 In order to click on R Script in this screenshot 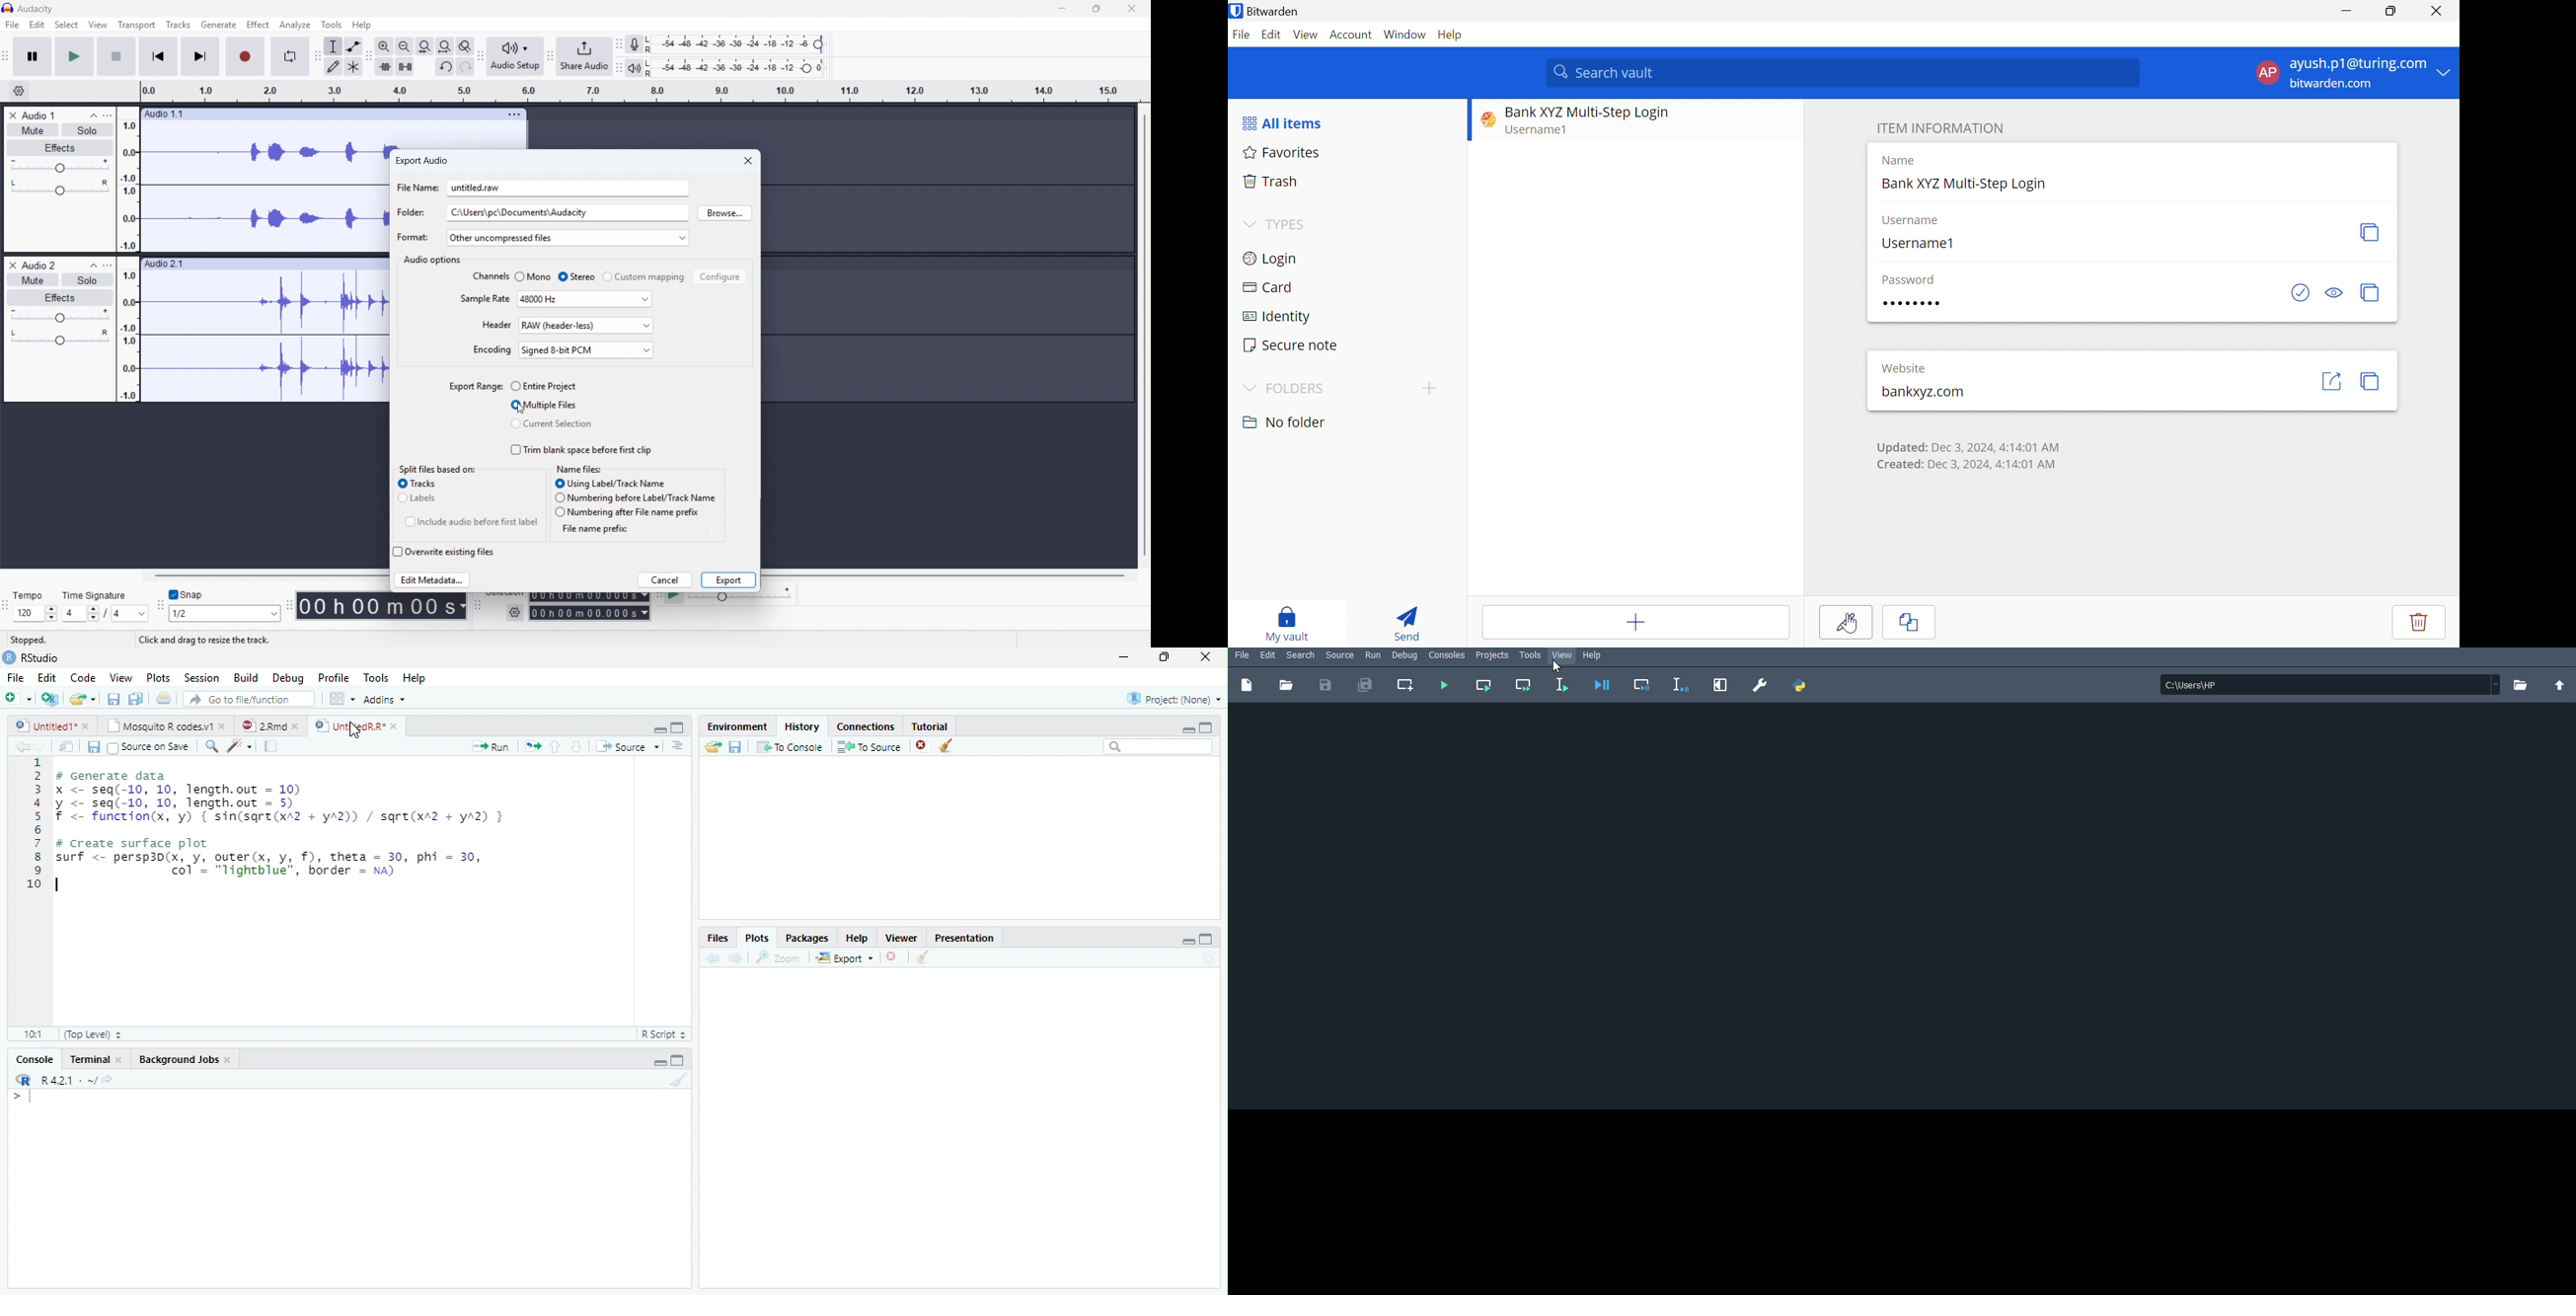, I will do `click(666, 1034)`.